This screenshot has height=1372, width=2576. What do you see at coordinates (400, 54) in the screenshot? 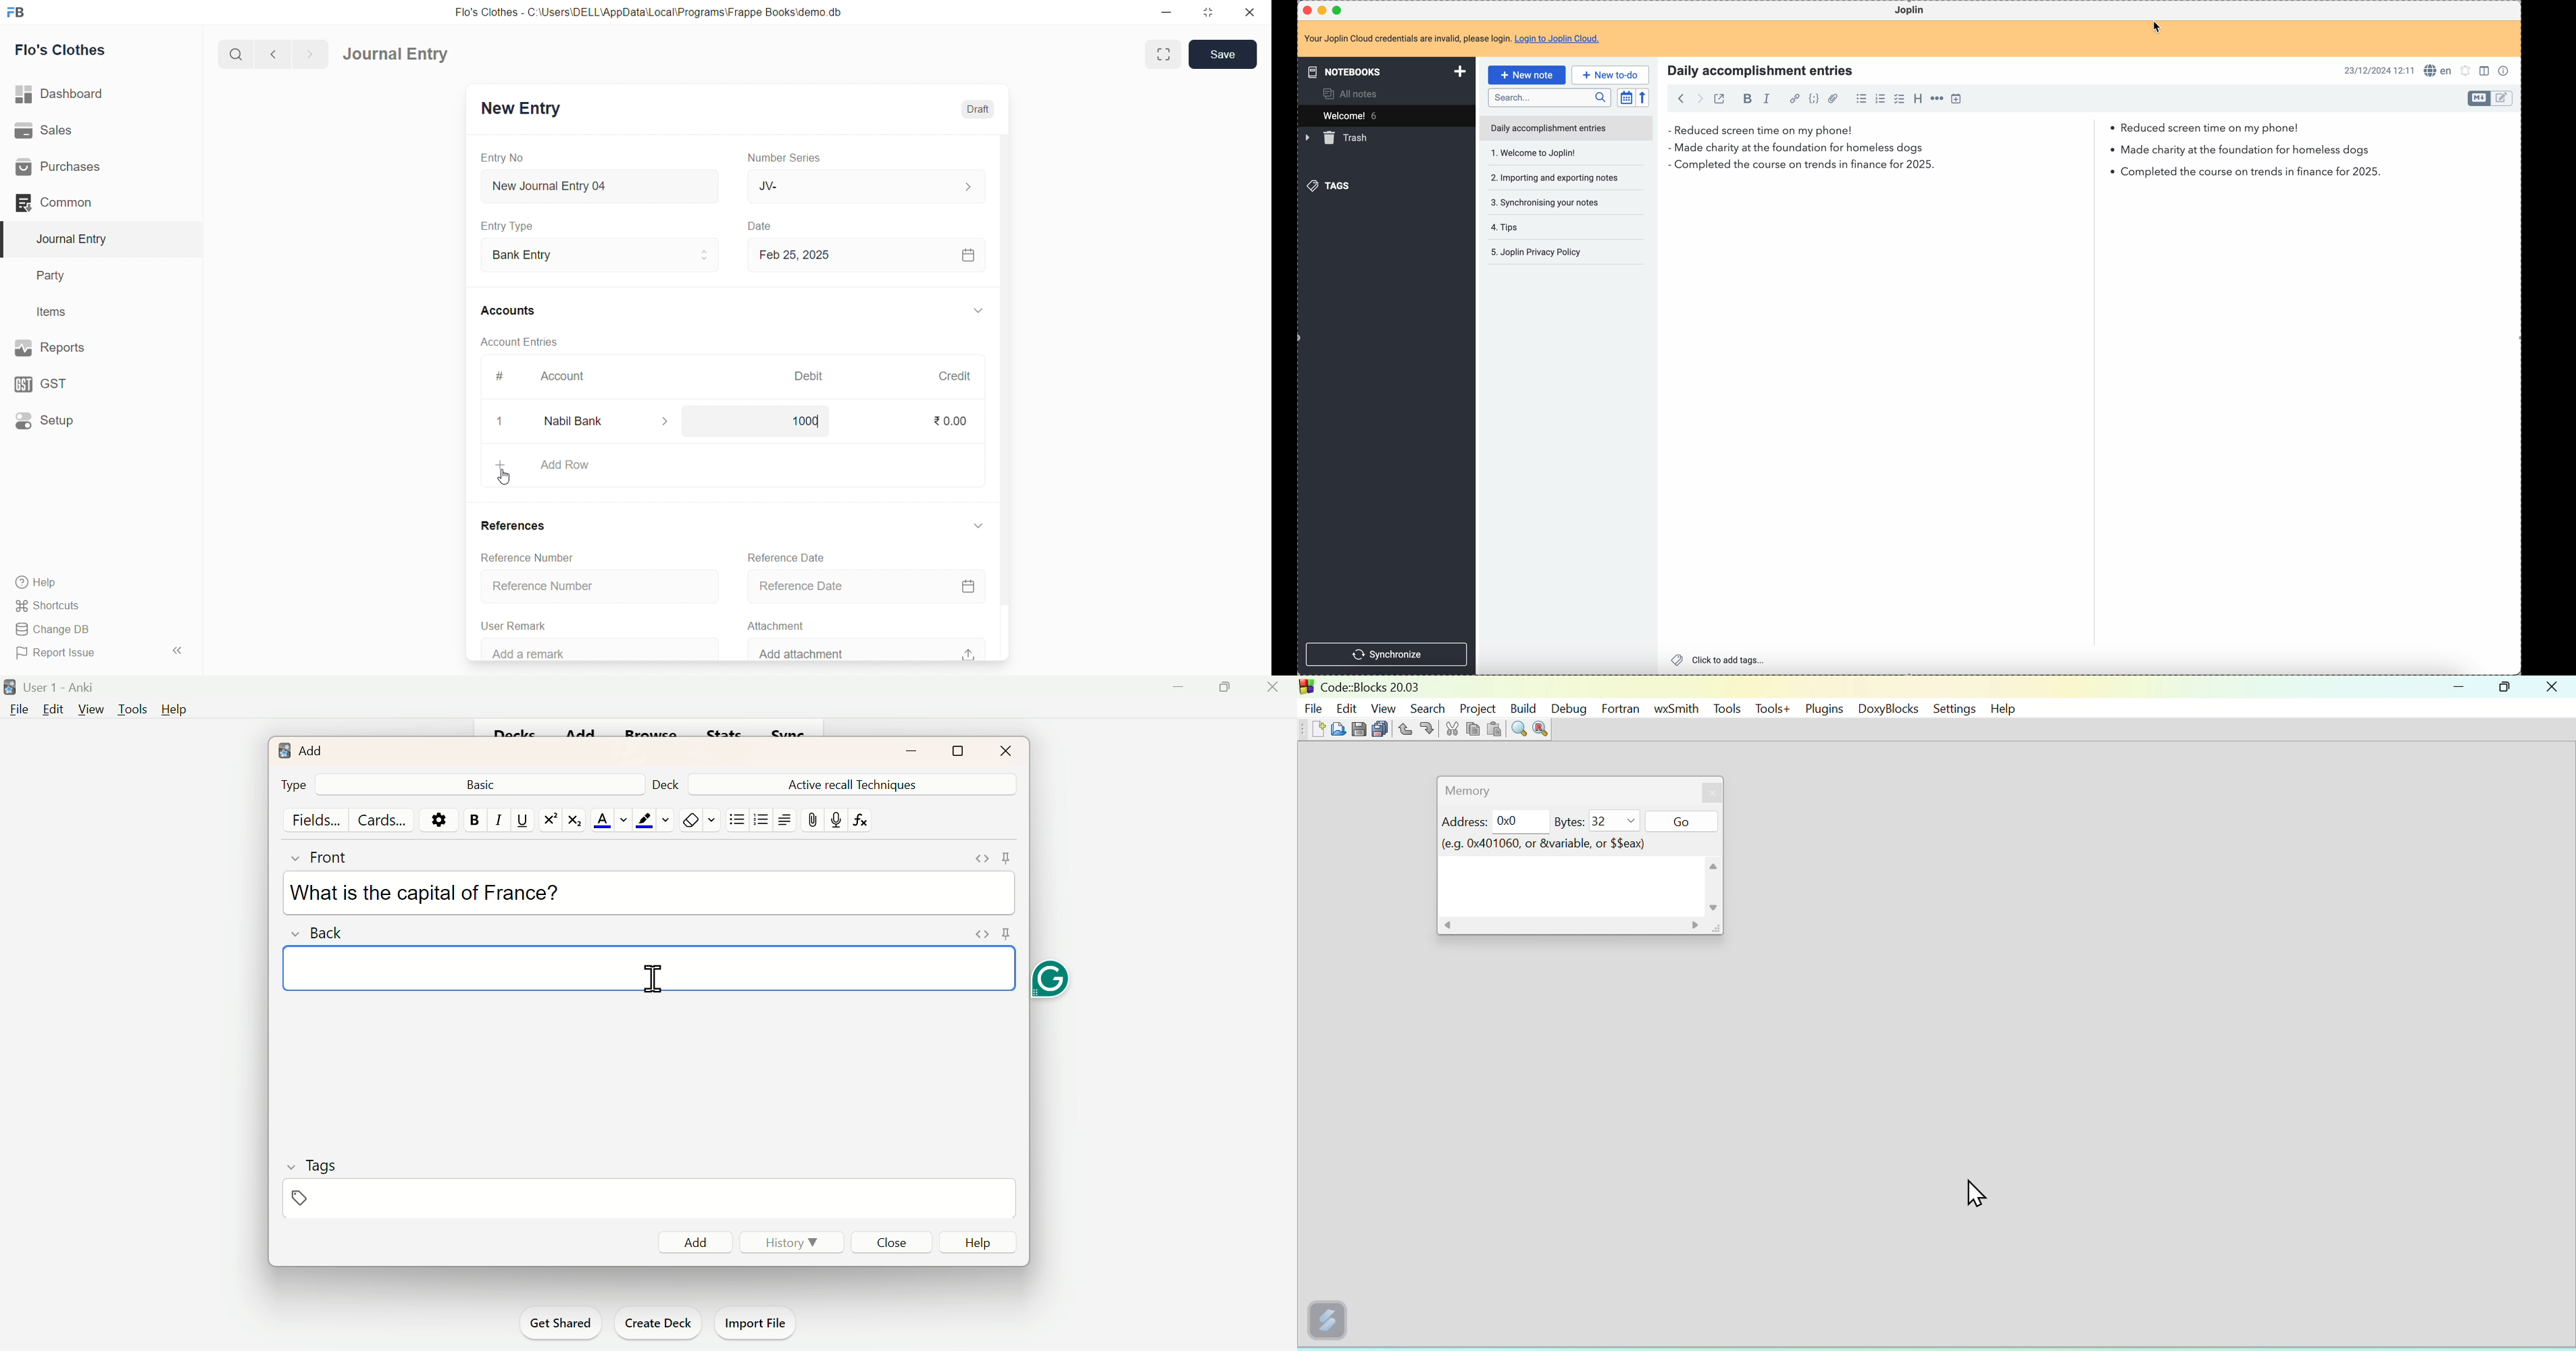
I see `Journal Entry` at bounding box center [400, 54].